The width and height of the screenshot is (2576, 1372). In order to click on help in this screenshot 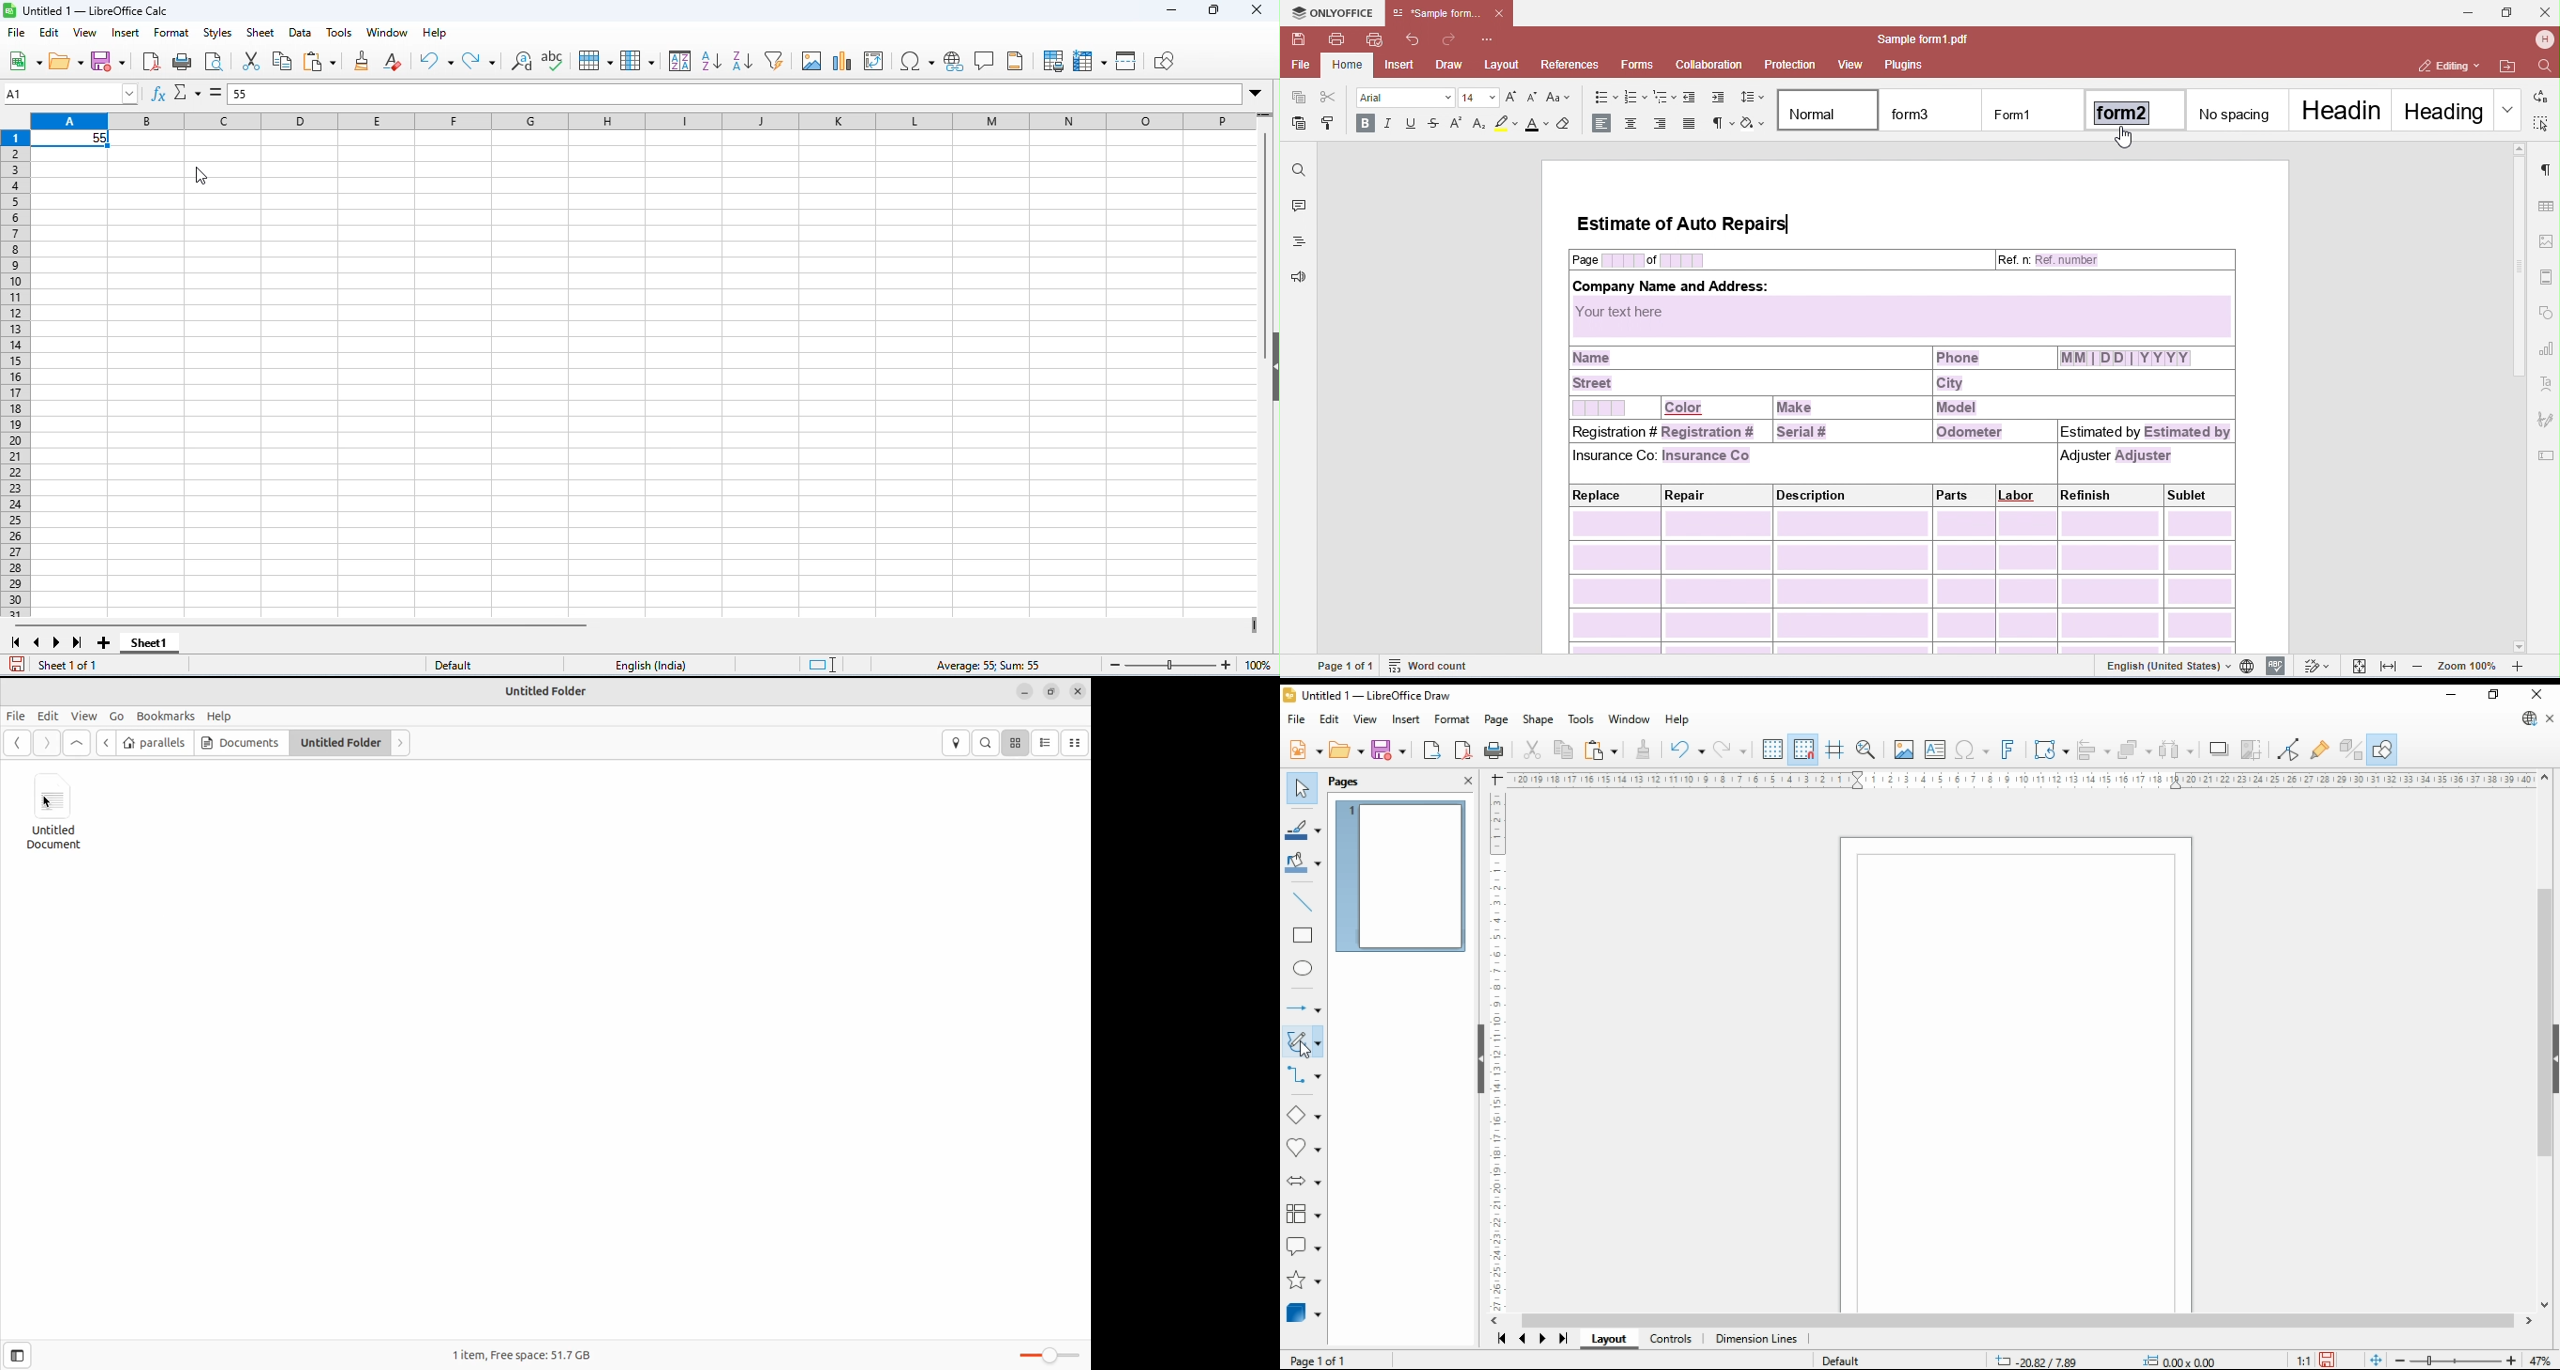, I will do `click(438, 34)`.